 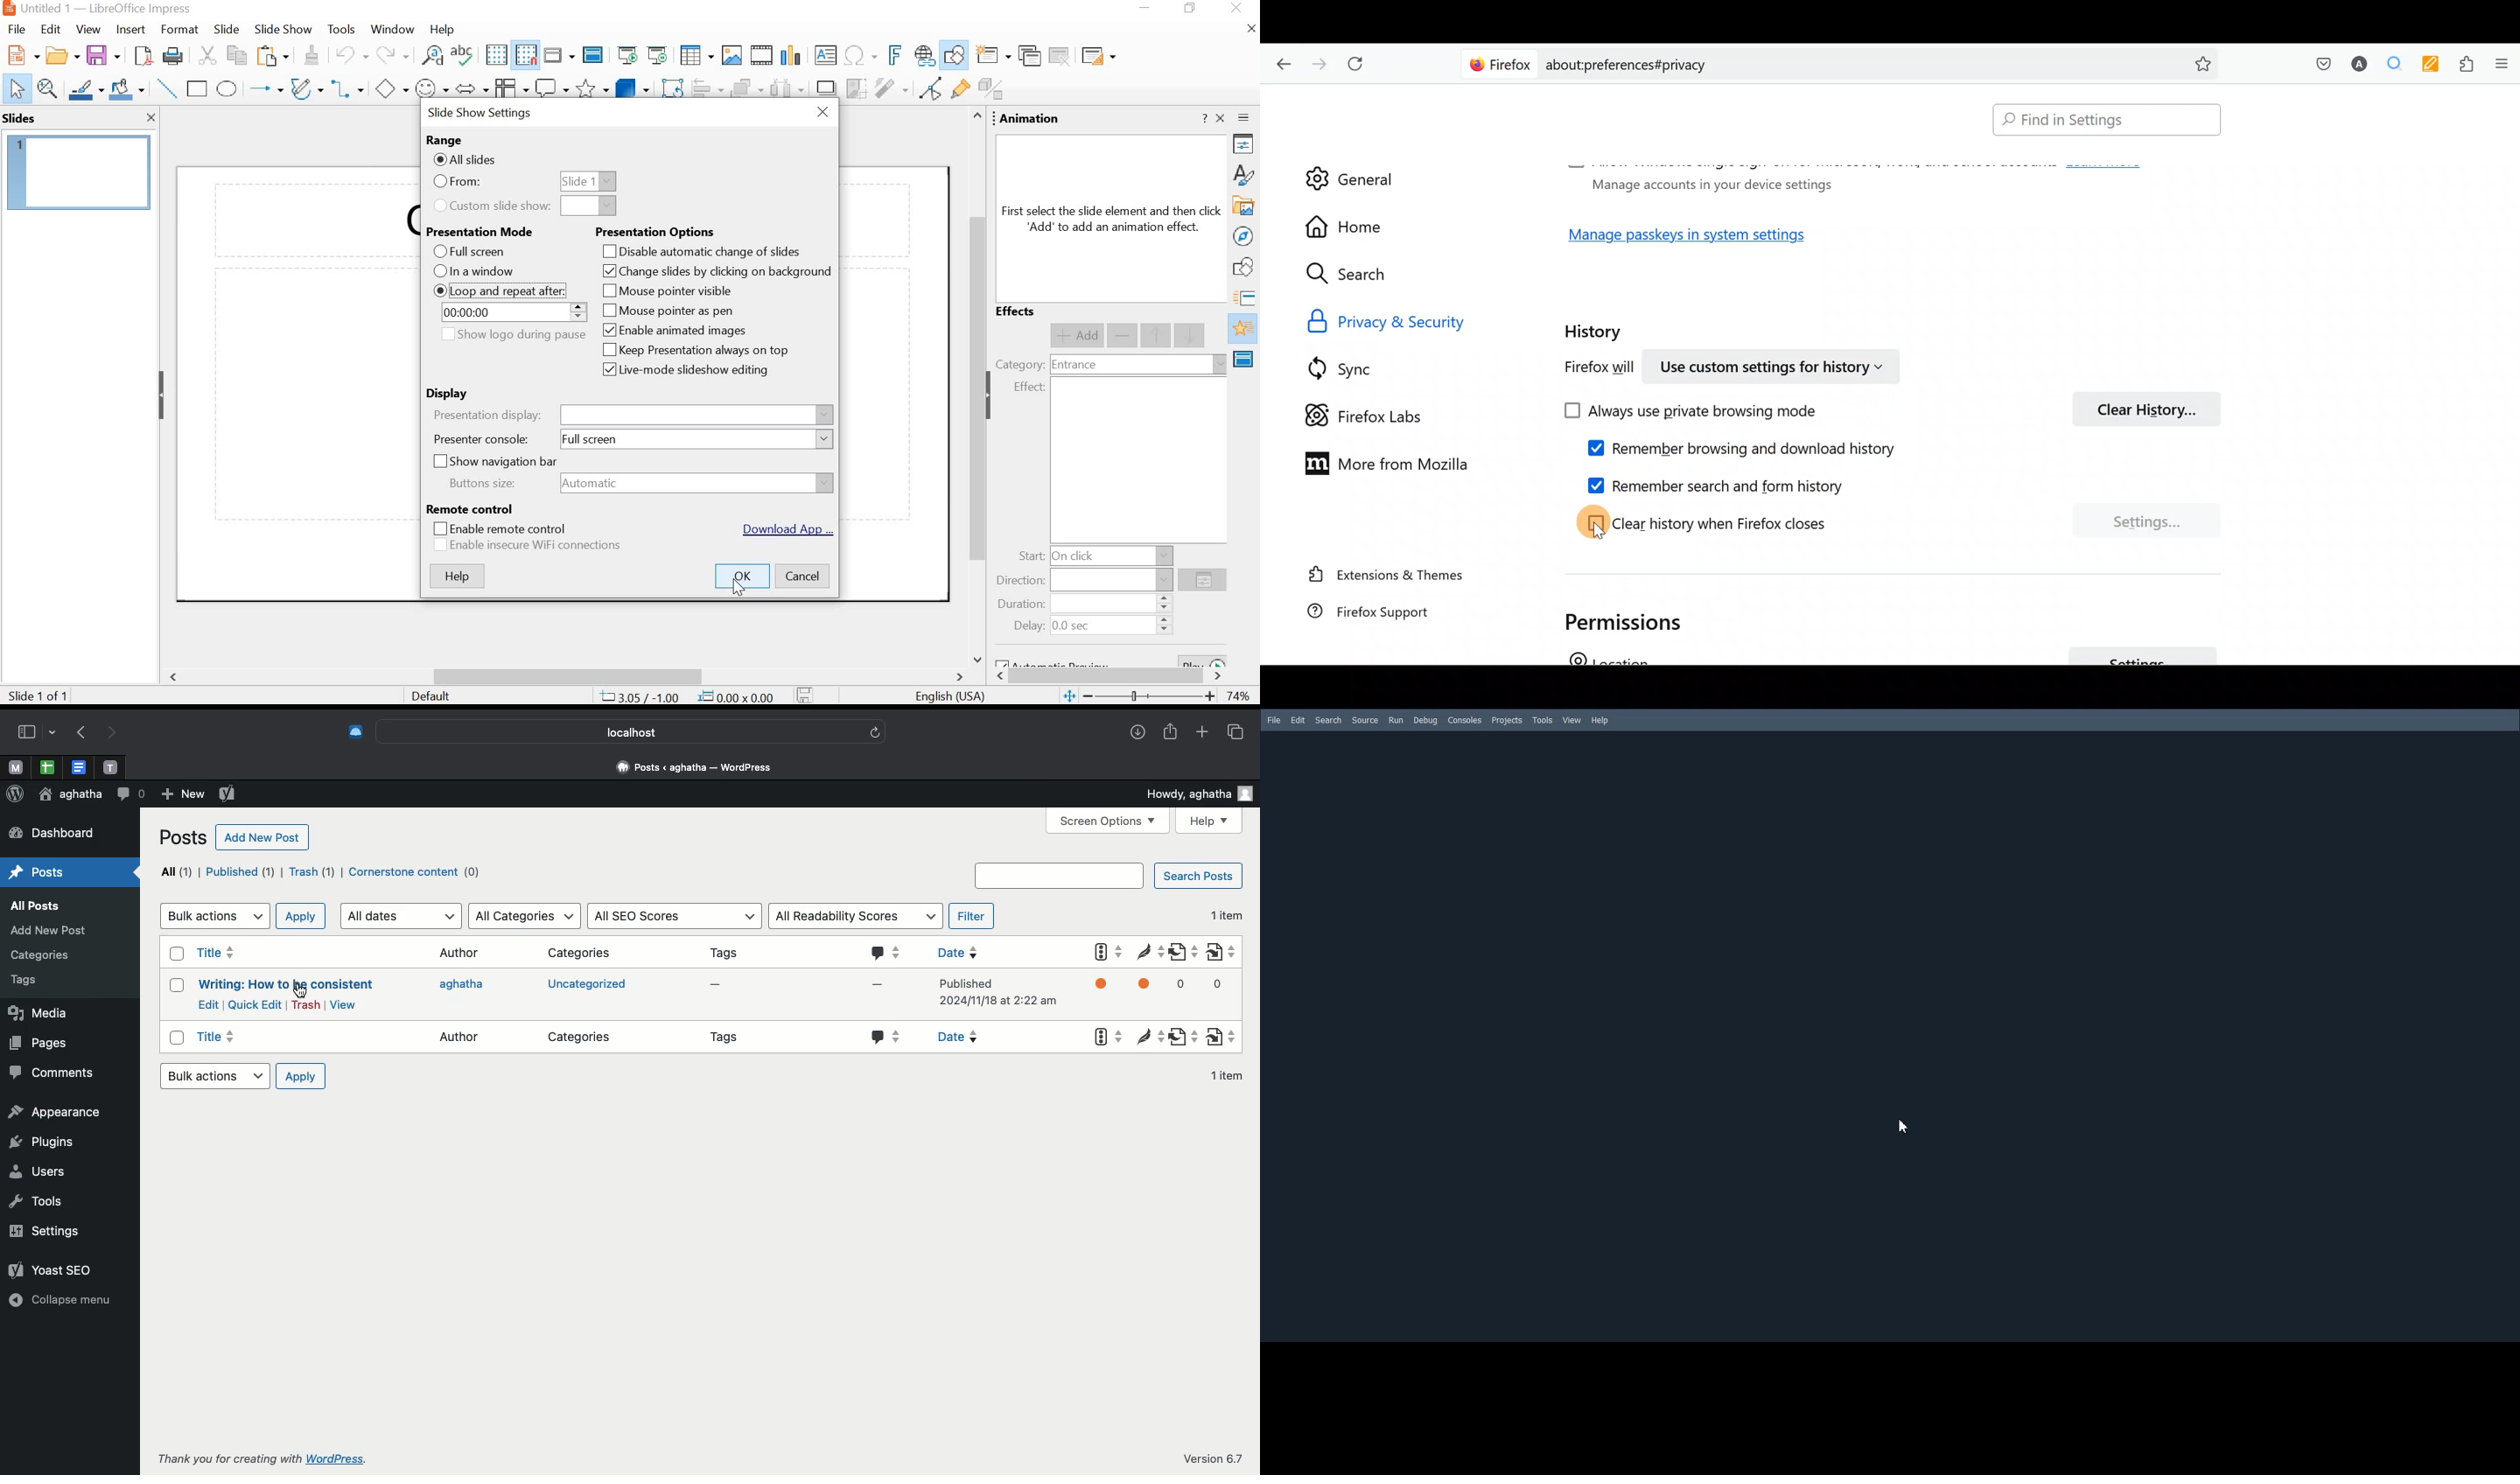 I want to click on basic shapes, so click(x=390, y=91).